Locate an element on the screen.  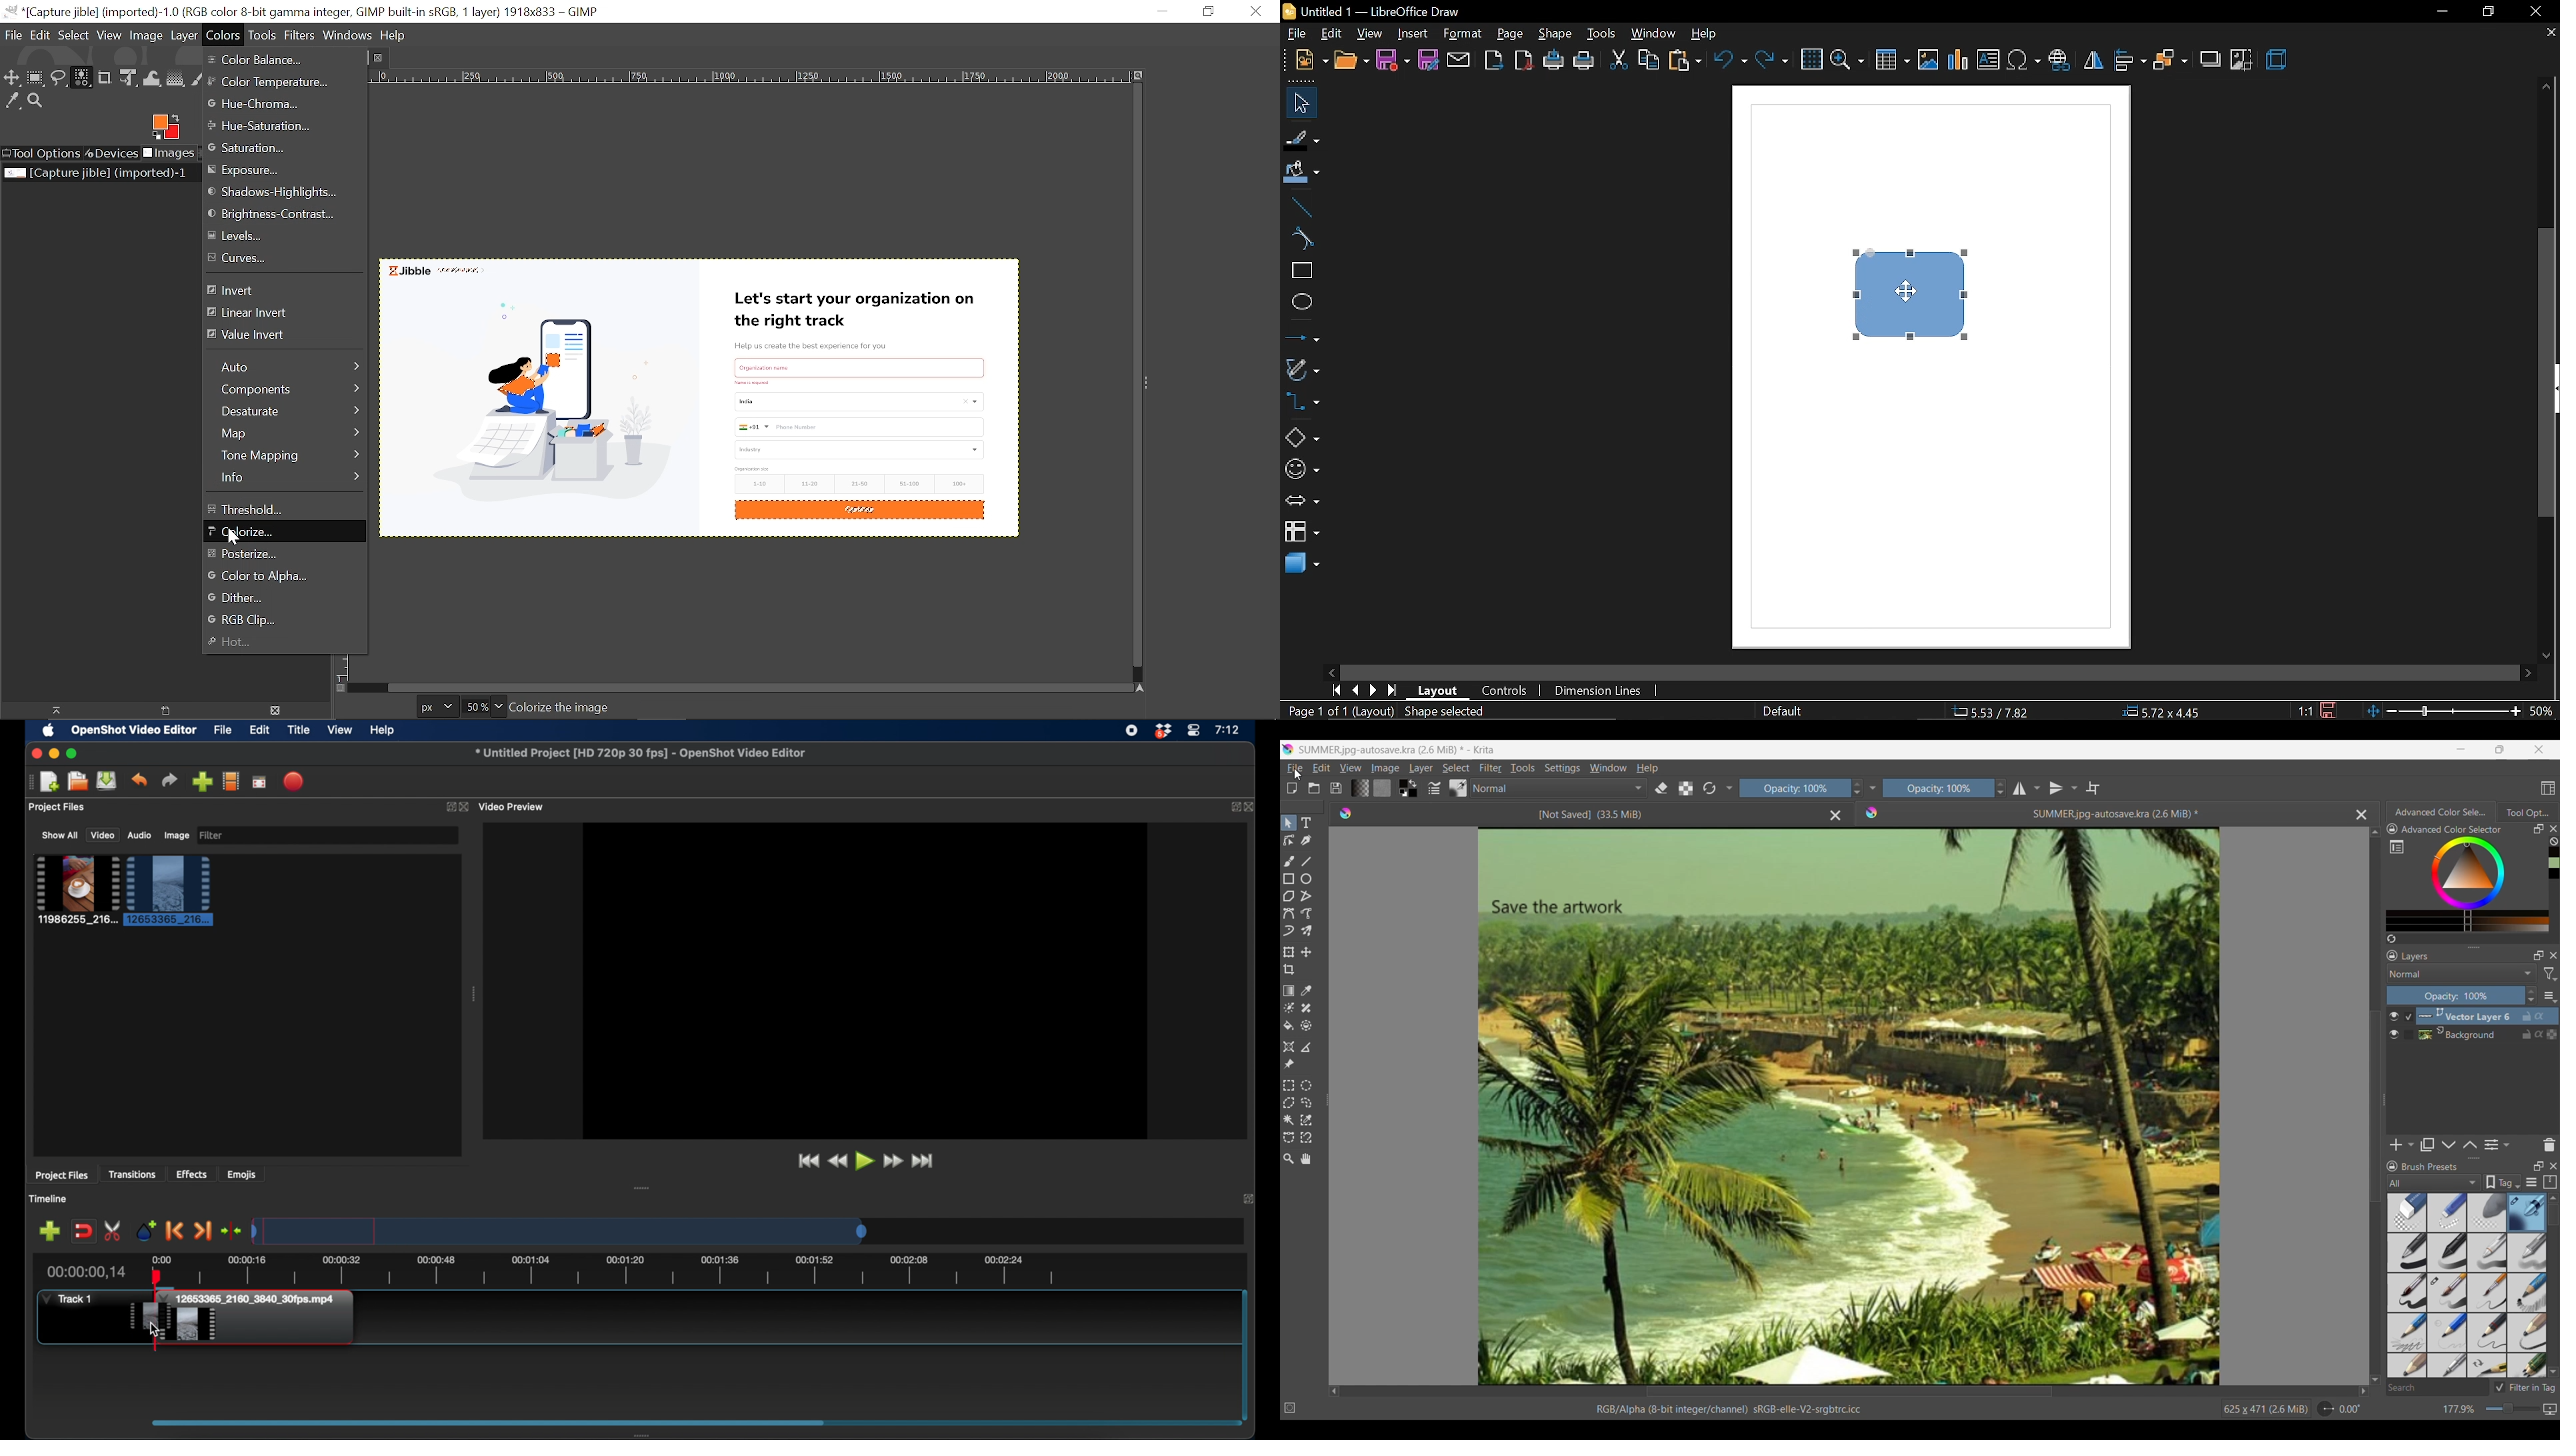
Quick slide to right is located at coordinates (2363, 1391).